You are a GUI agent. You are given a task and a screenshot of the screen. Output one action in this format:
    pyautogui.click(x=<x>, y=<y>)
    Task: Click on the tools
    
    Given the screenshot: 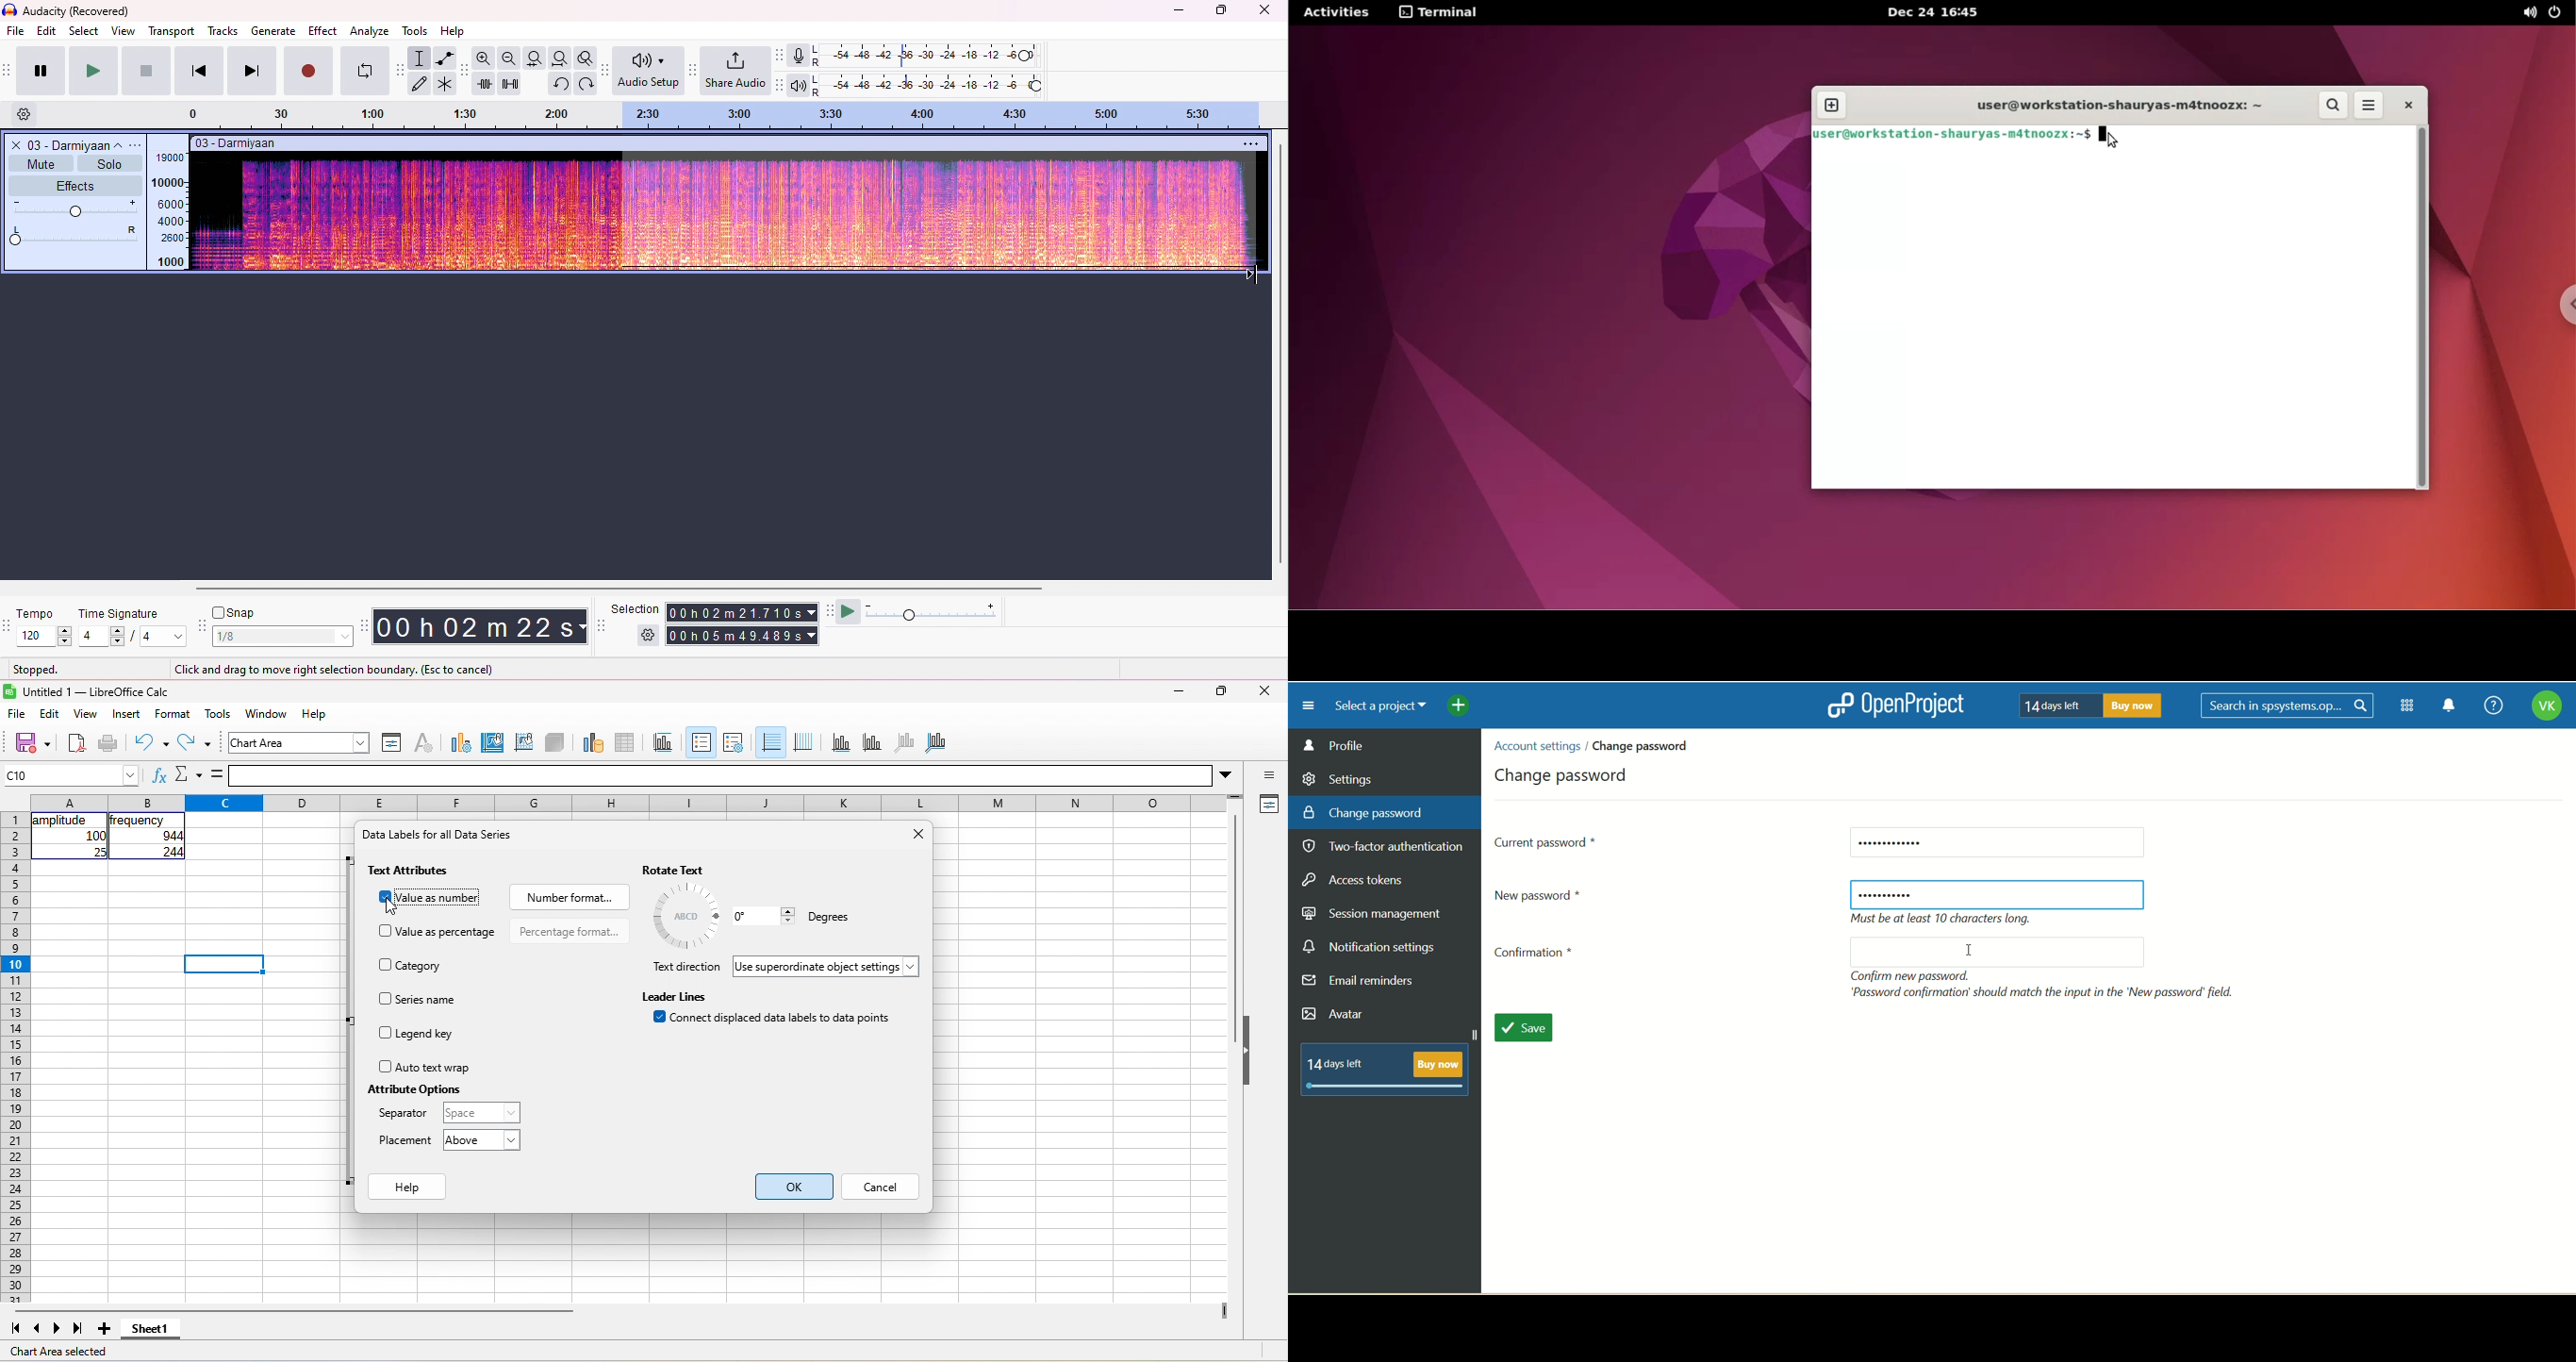 What is the action you would take?
    pyautogui.click(x=419, y=31)
    